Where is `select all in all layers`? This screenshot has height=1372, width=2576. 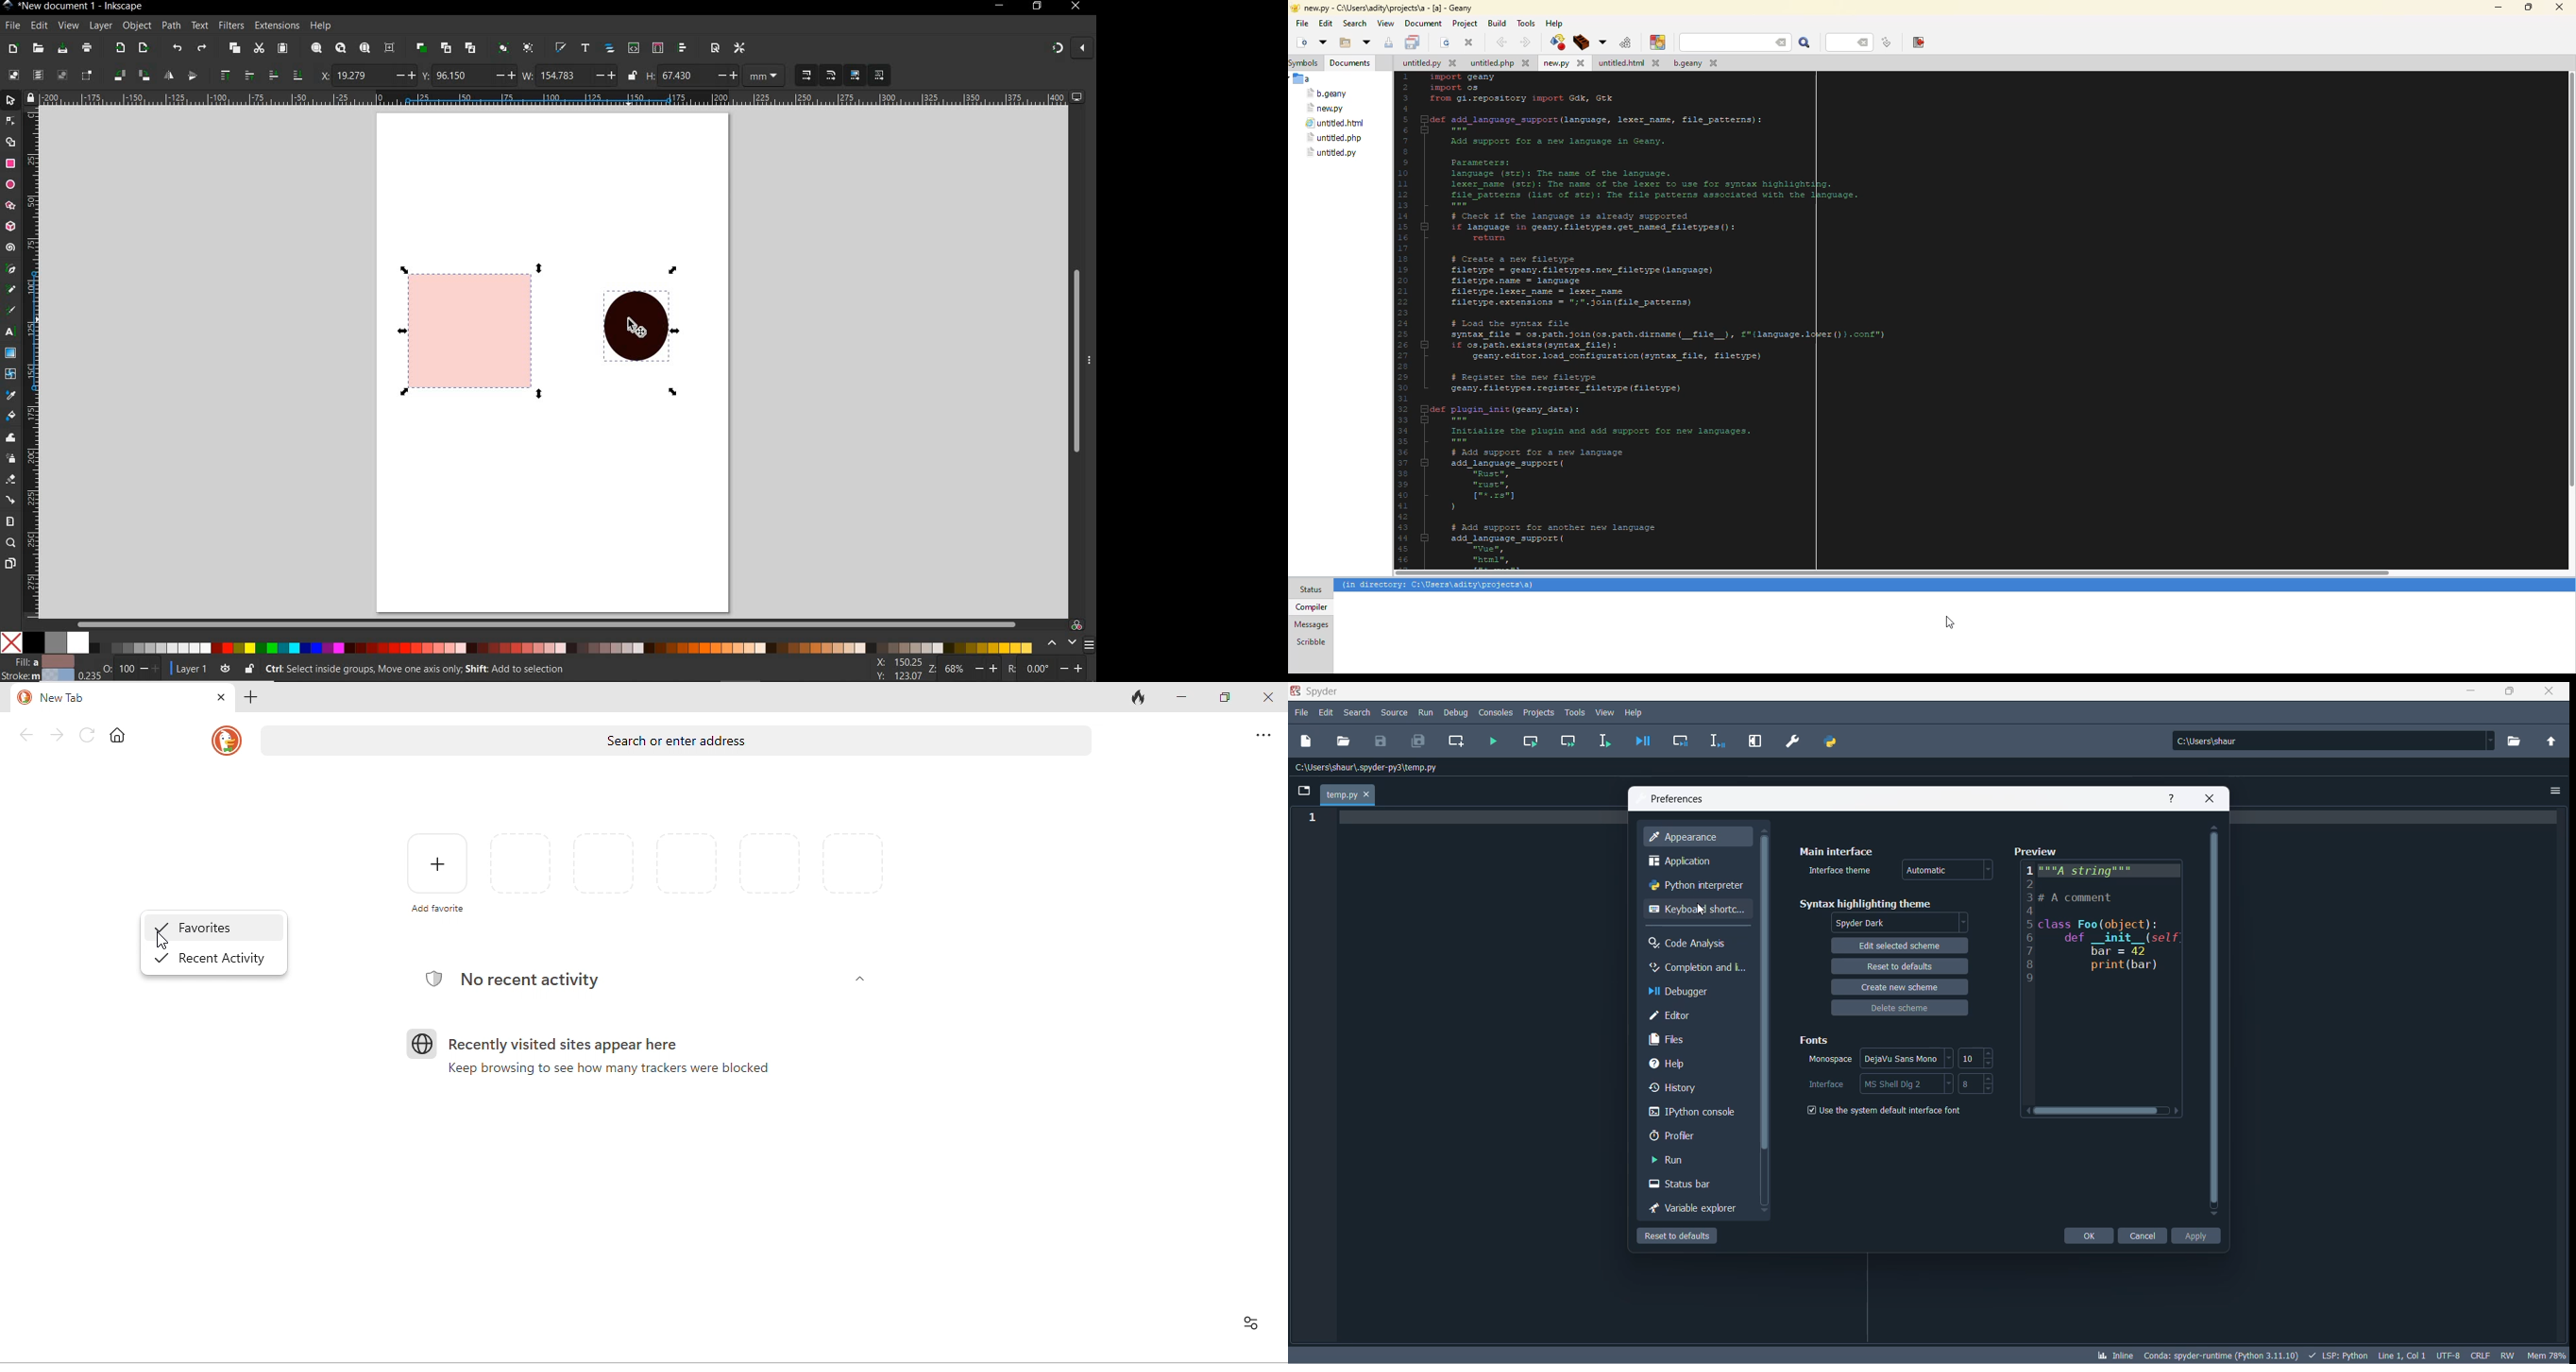
select all in all layers is located at coordinates (35, 74).